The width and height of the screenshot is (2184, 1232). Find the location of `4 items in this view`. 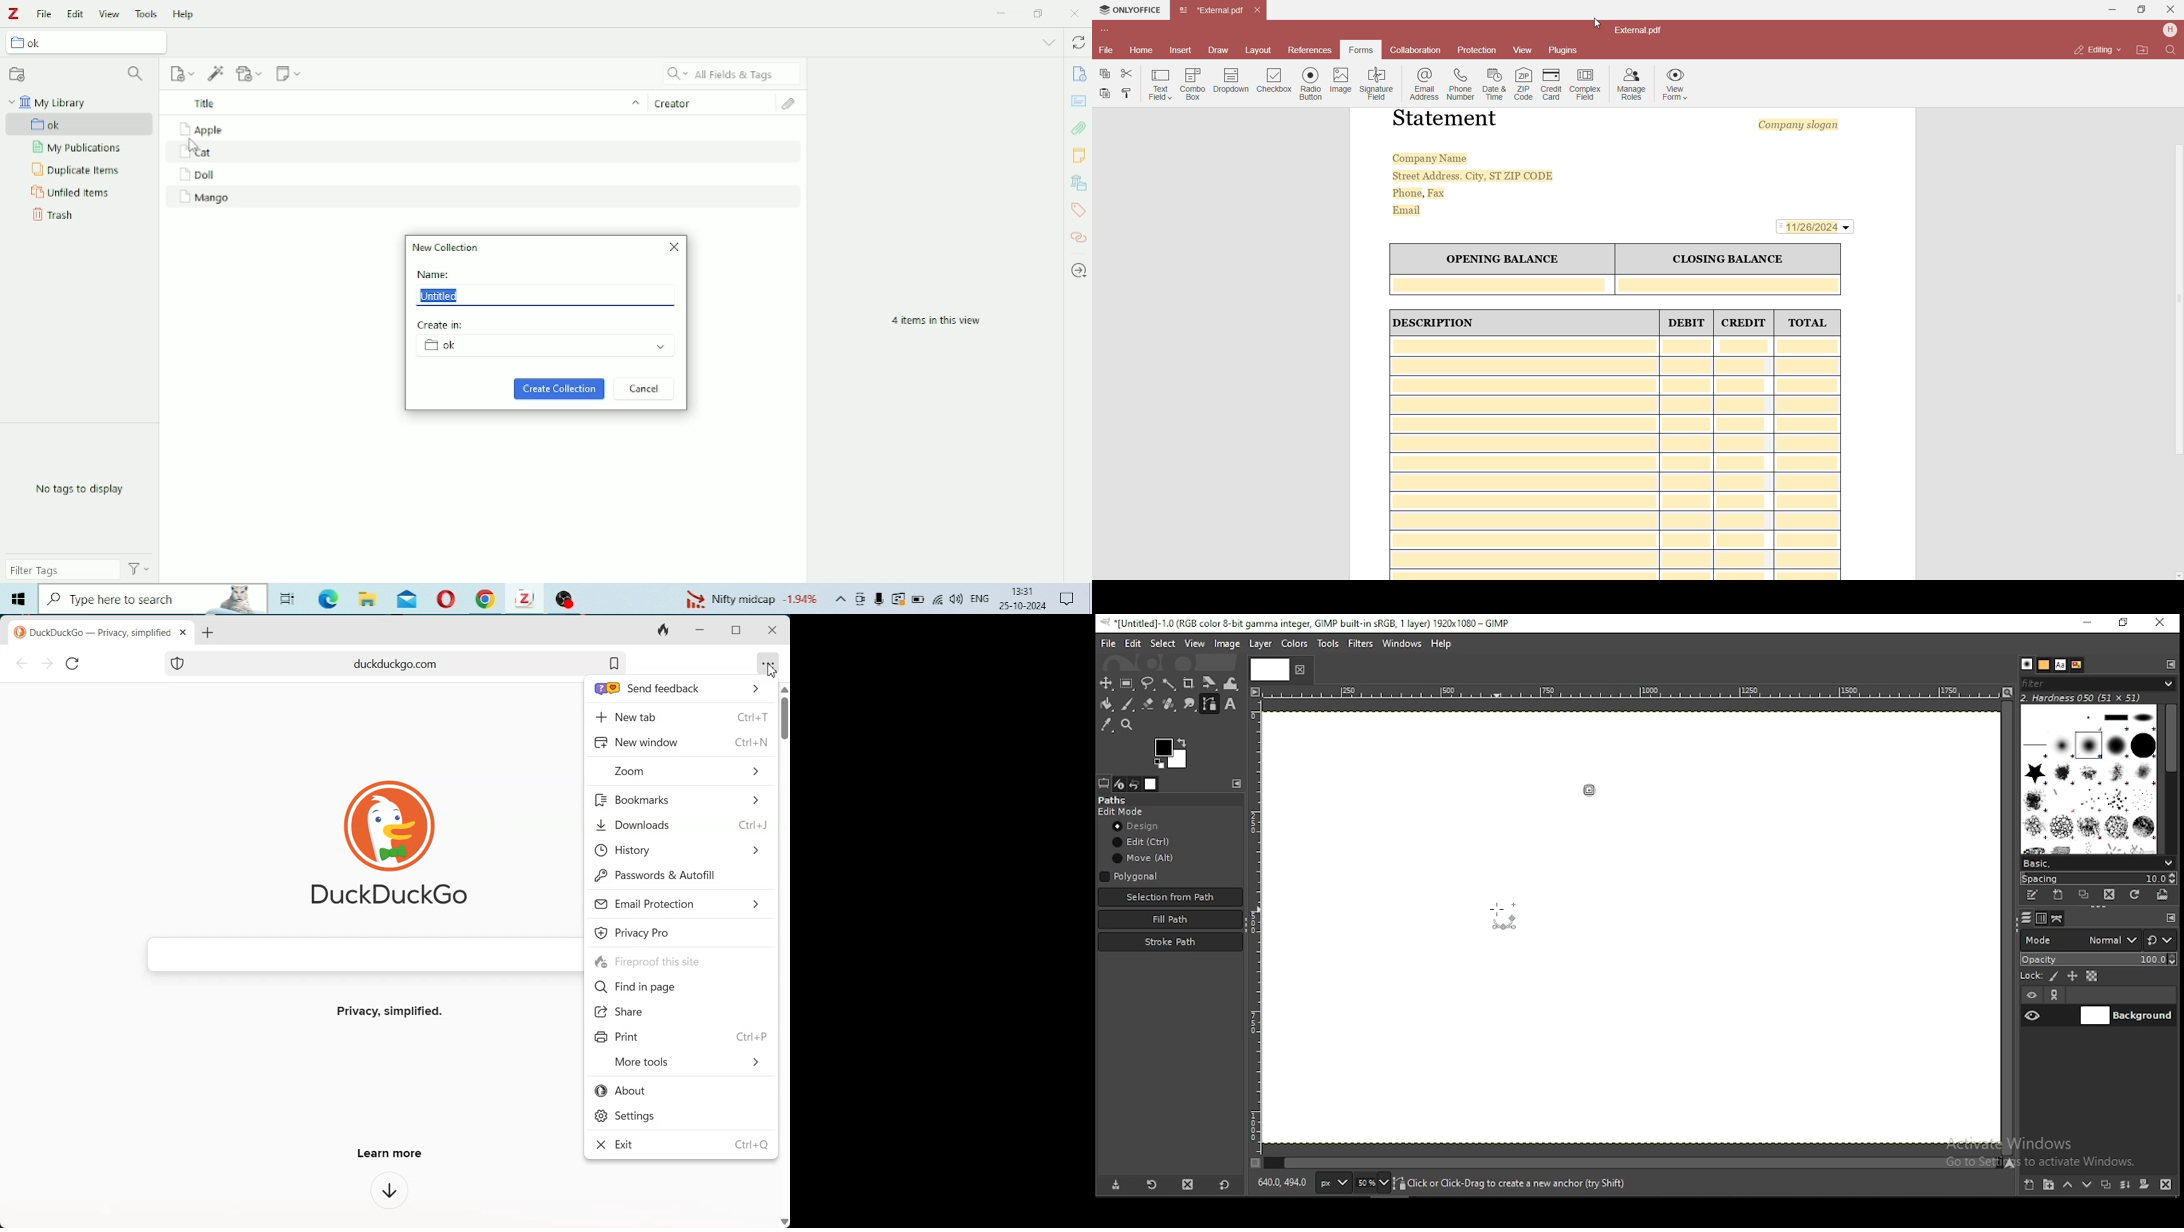

4 items in this view is located at coordinates (936, 321).